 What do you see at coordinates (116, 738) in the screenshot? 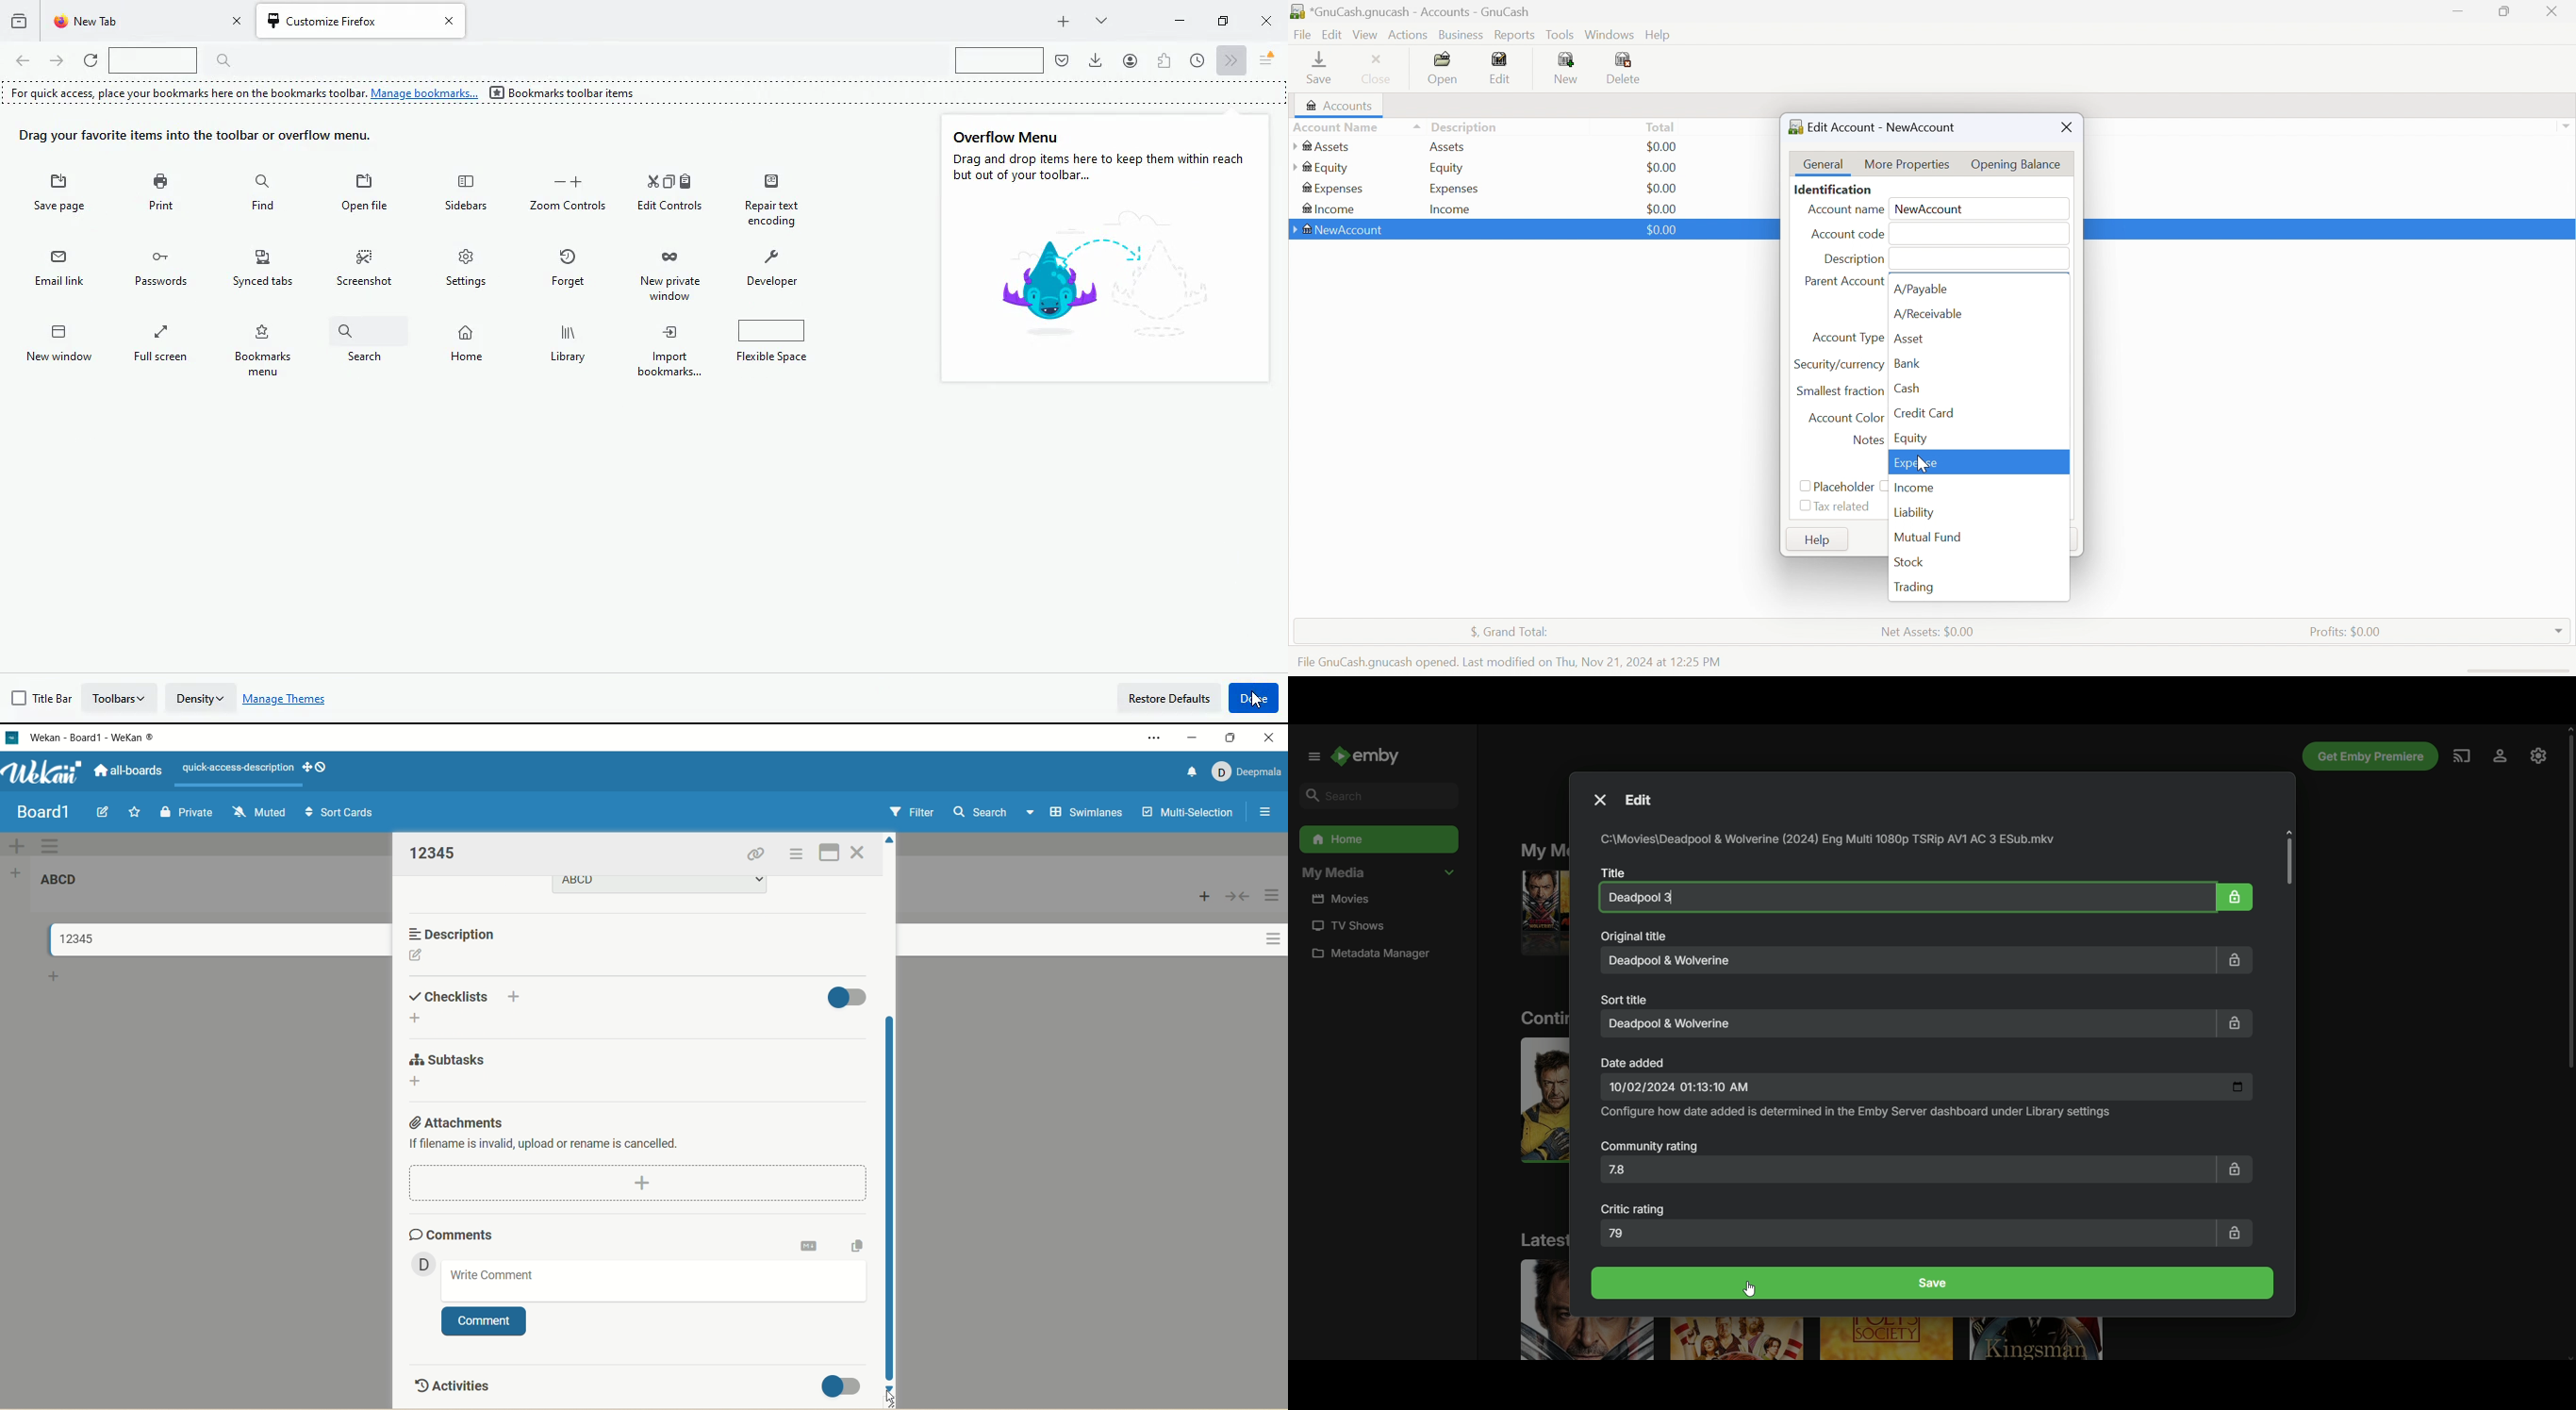
I see `title` at bounding box center [116, 738].